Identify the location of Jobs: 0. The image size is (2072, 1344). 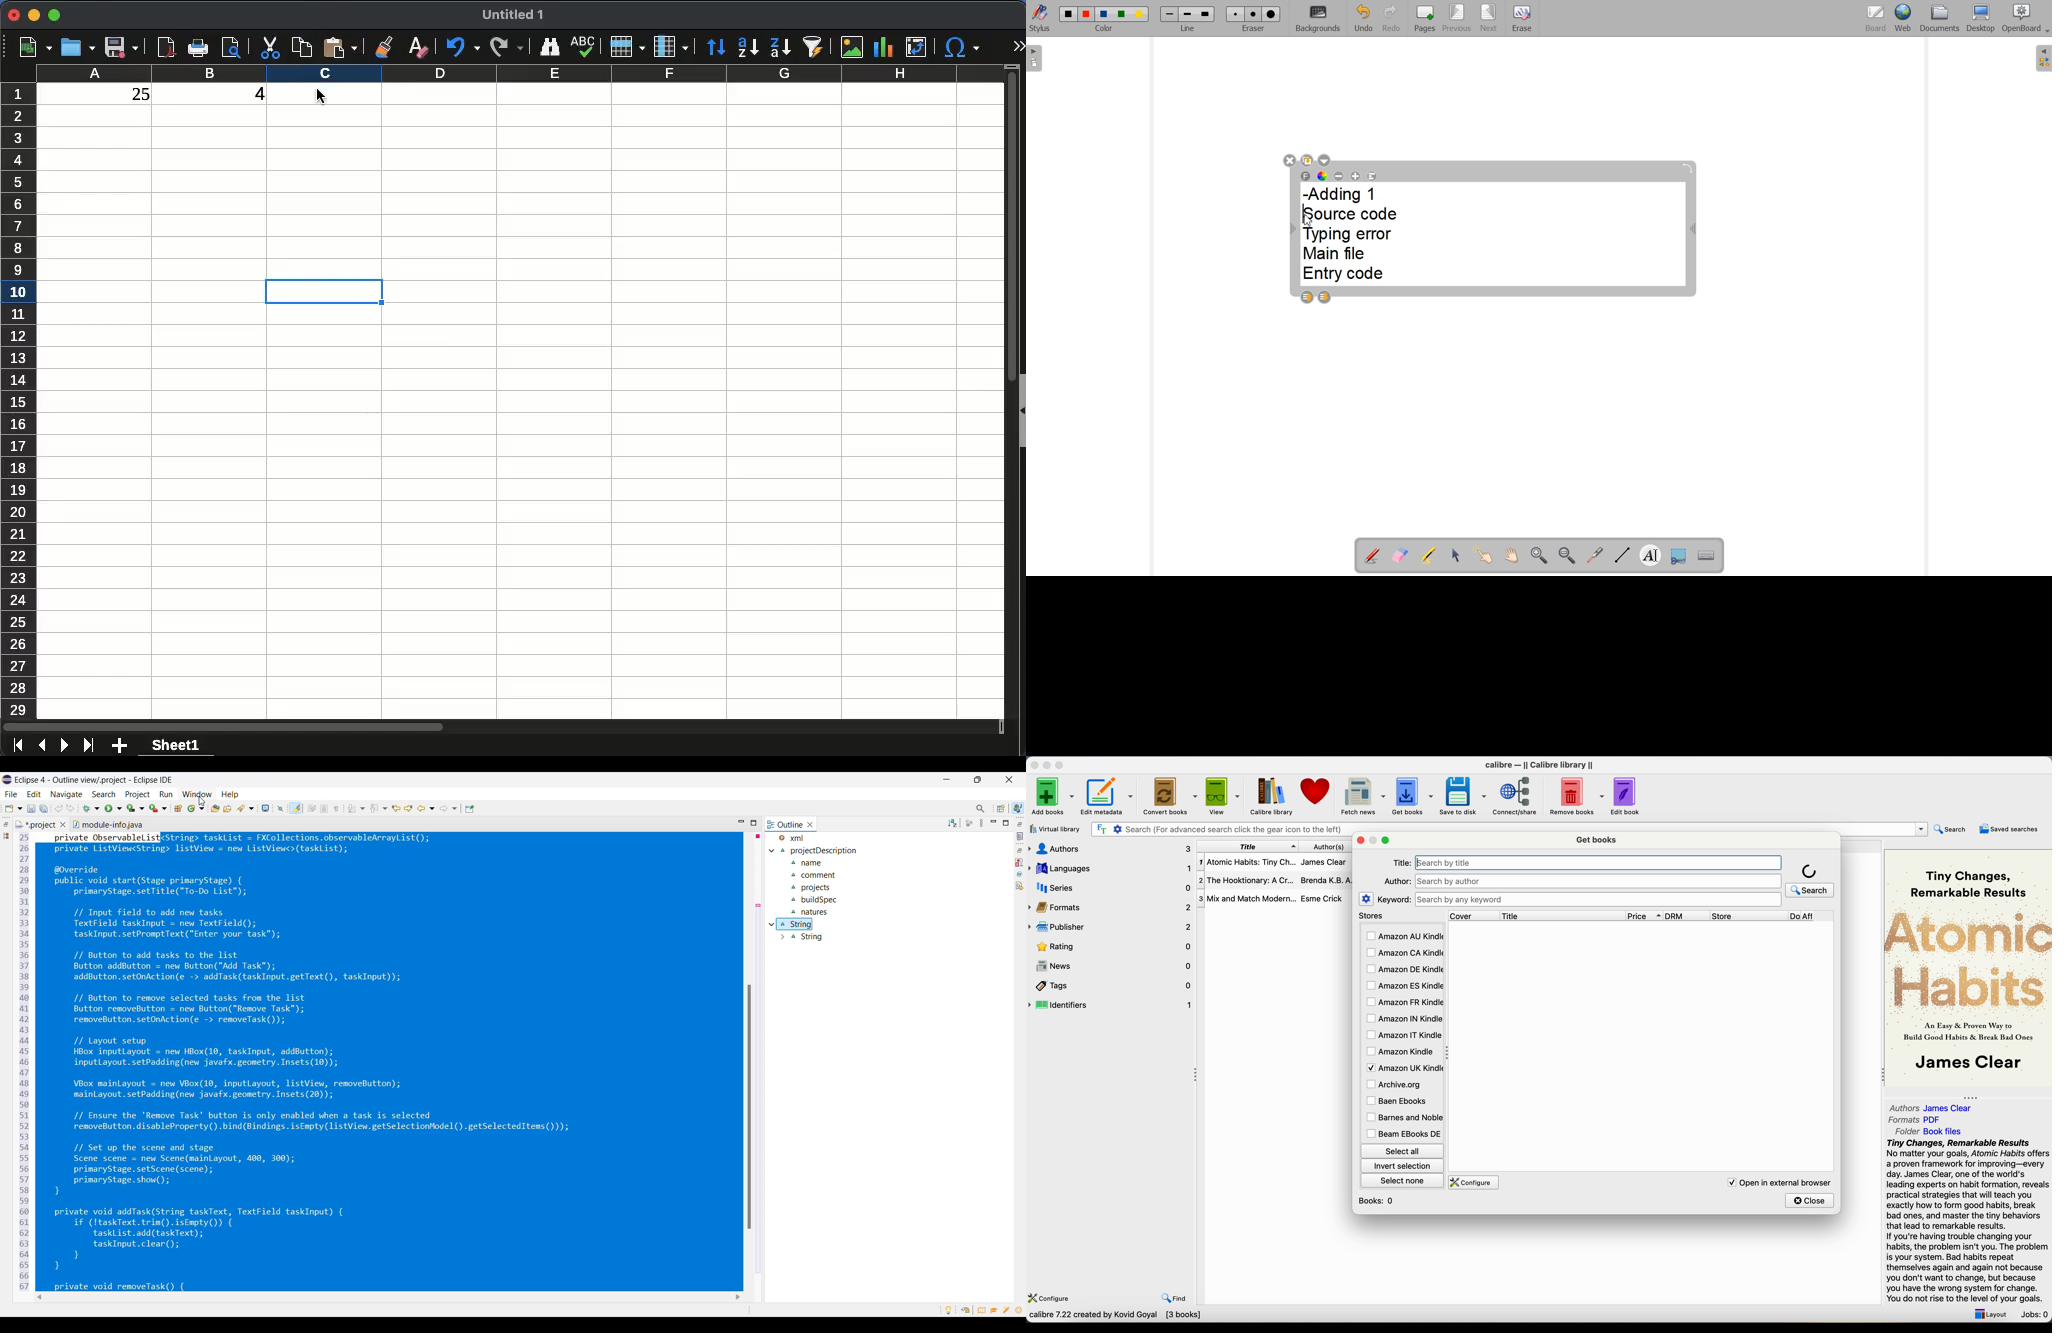
(2035, 1316).